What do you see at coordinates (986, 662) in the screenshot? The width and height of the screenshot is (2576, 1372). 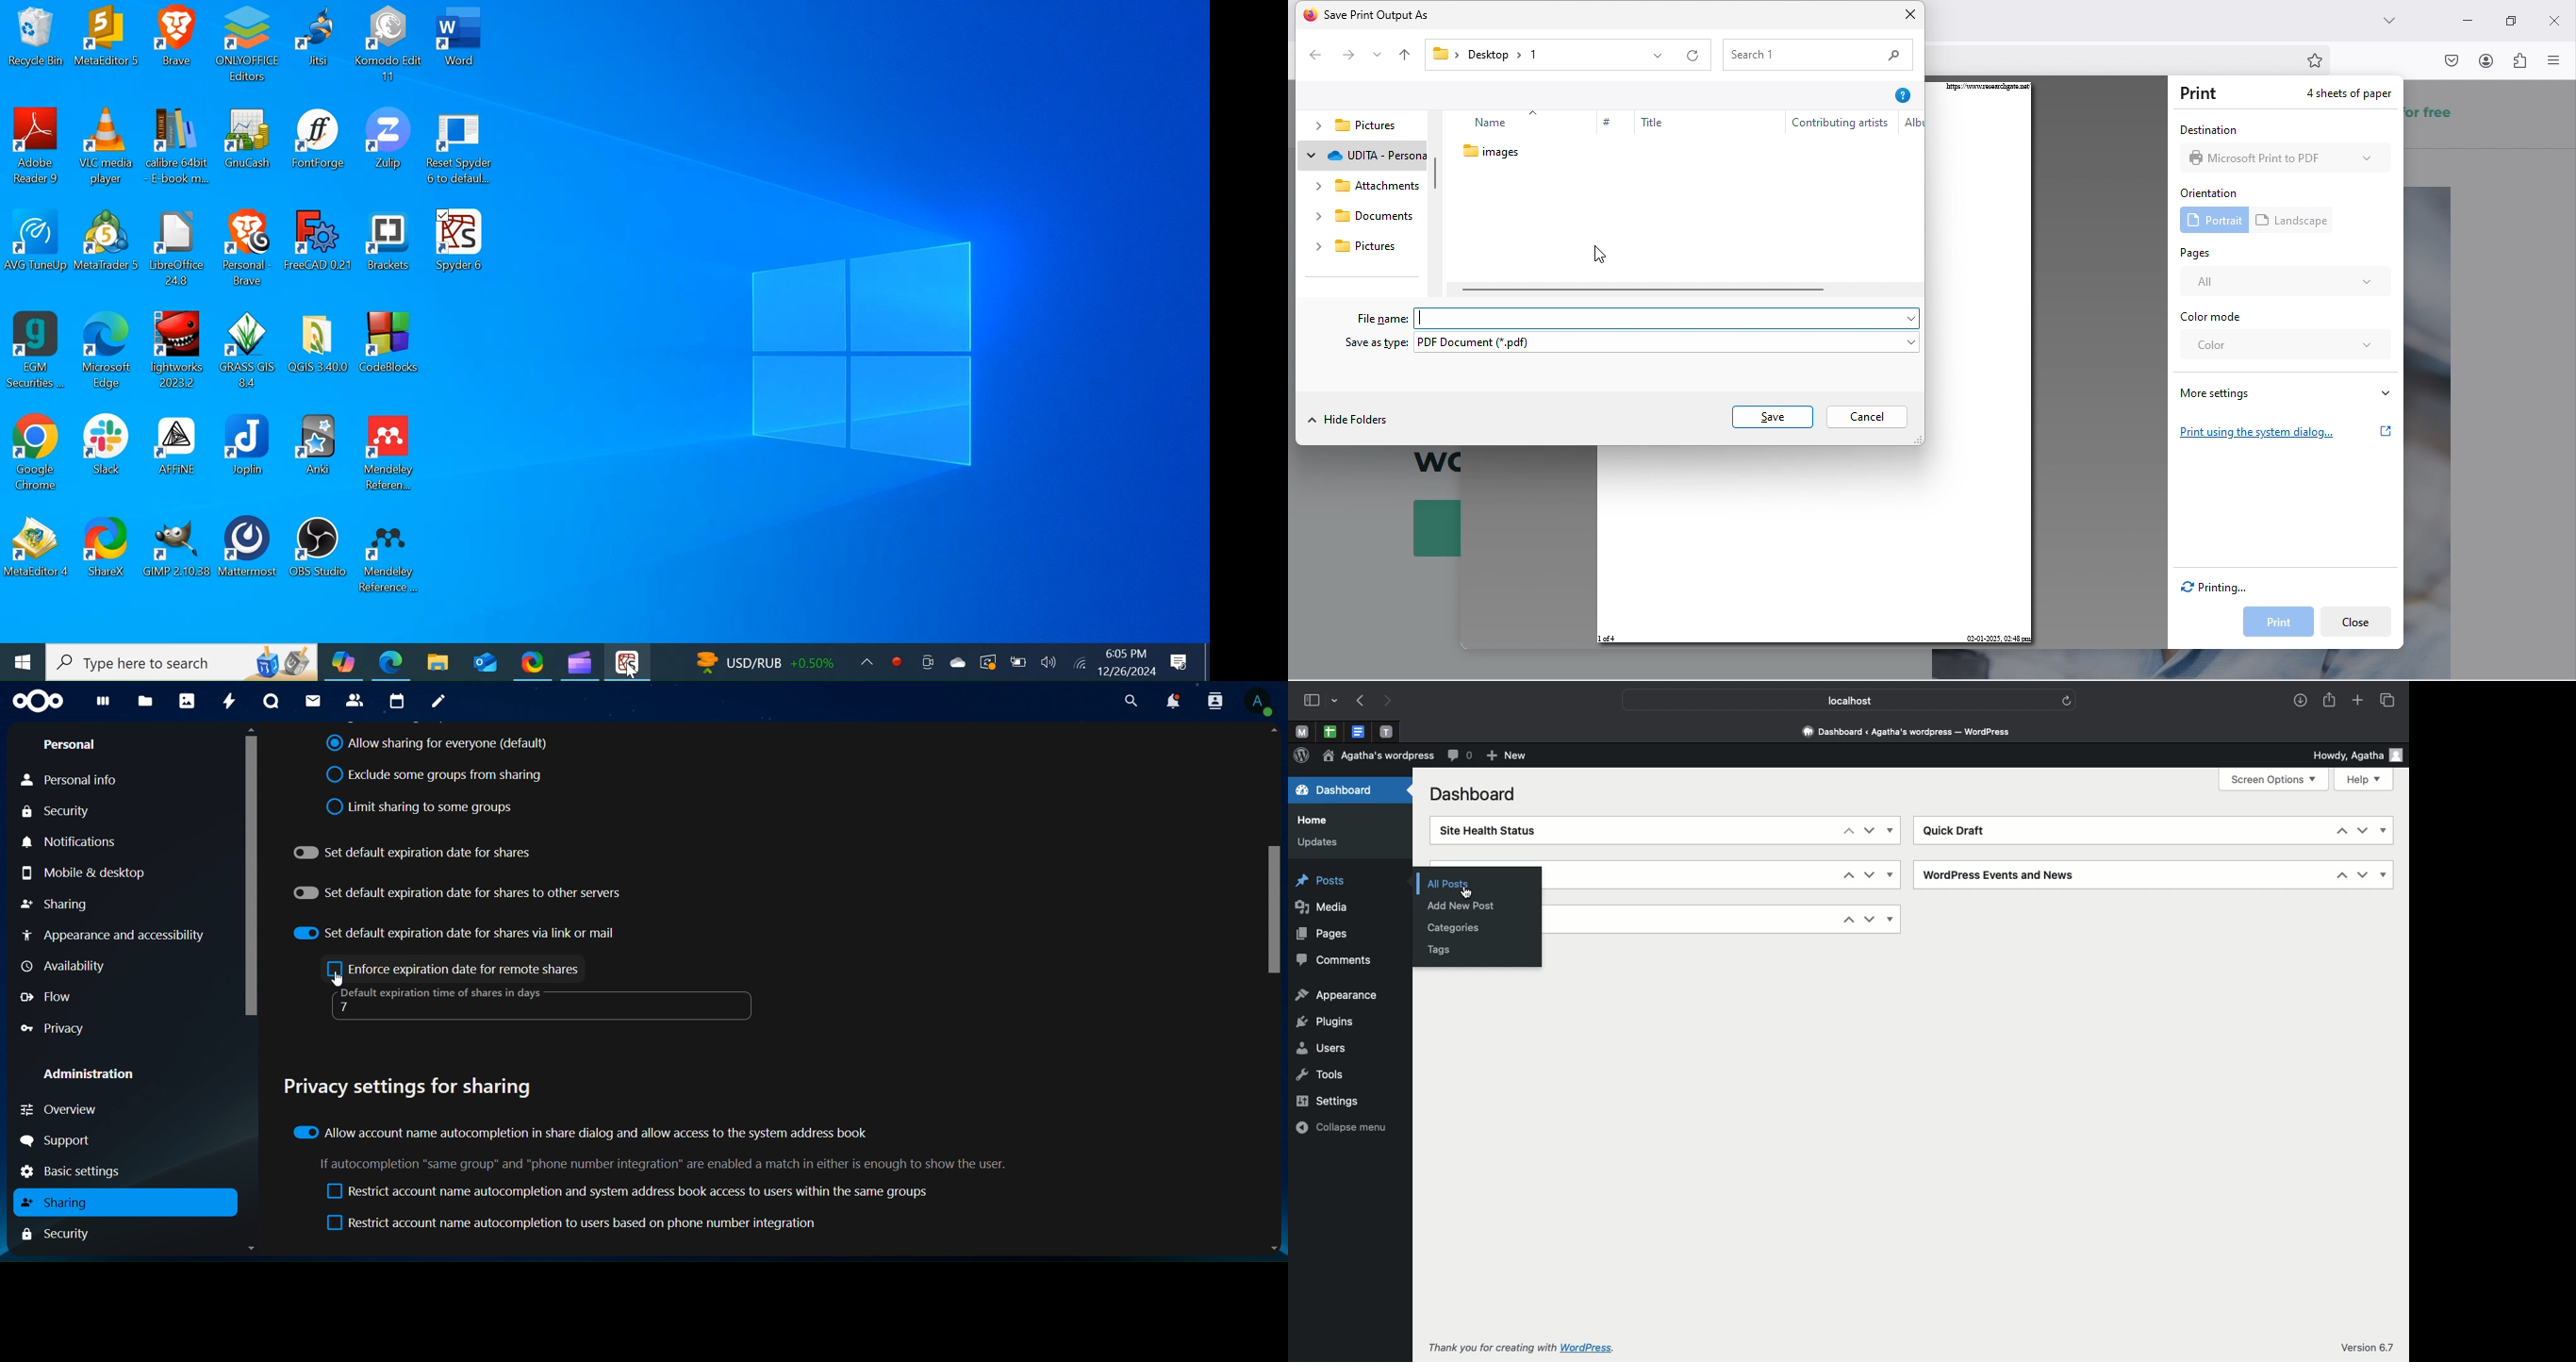 I see `Restart for updates` at bounding box center [986, 662].